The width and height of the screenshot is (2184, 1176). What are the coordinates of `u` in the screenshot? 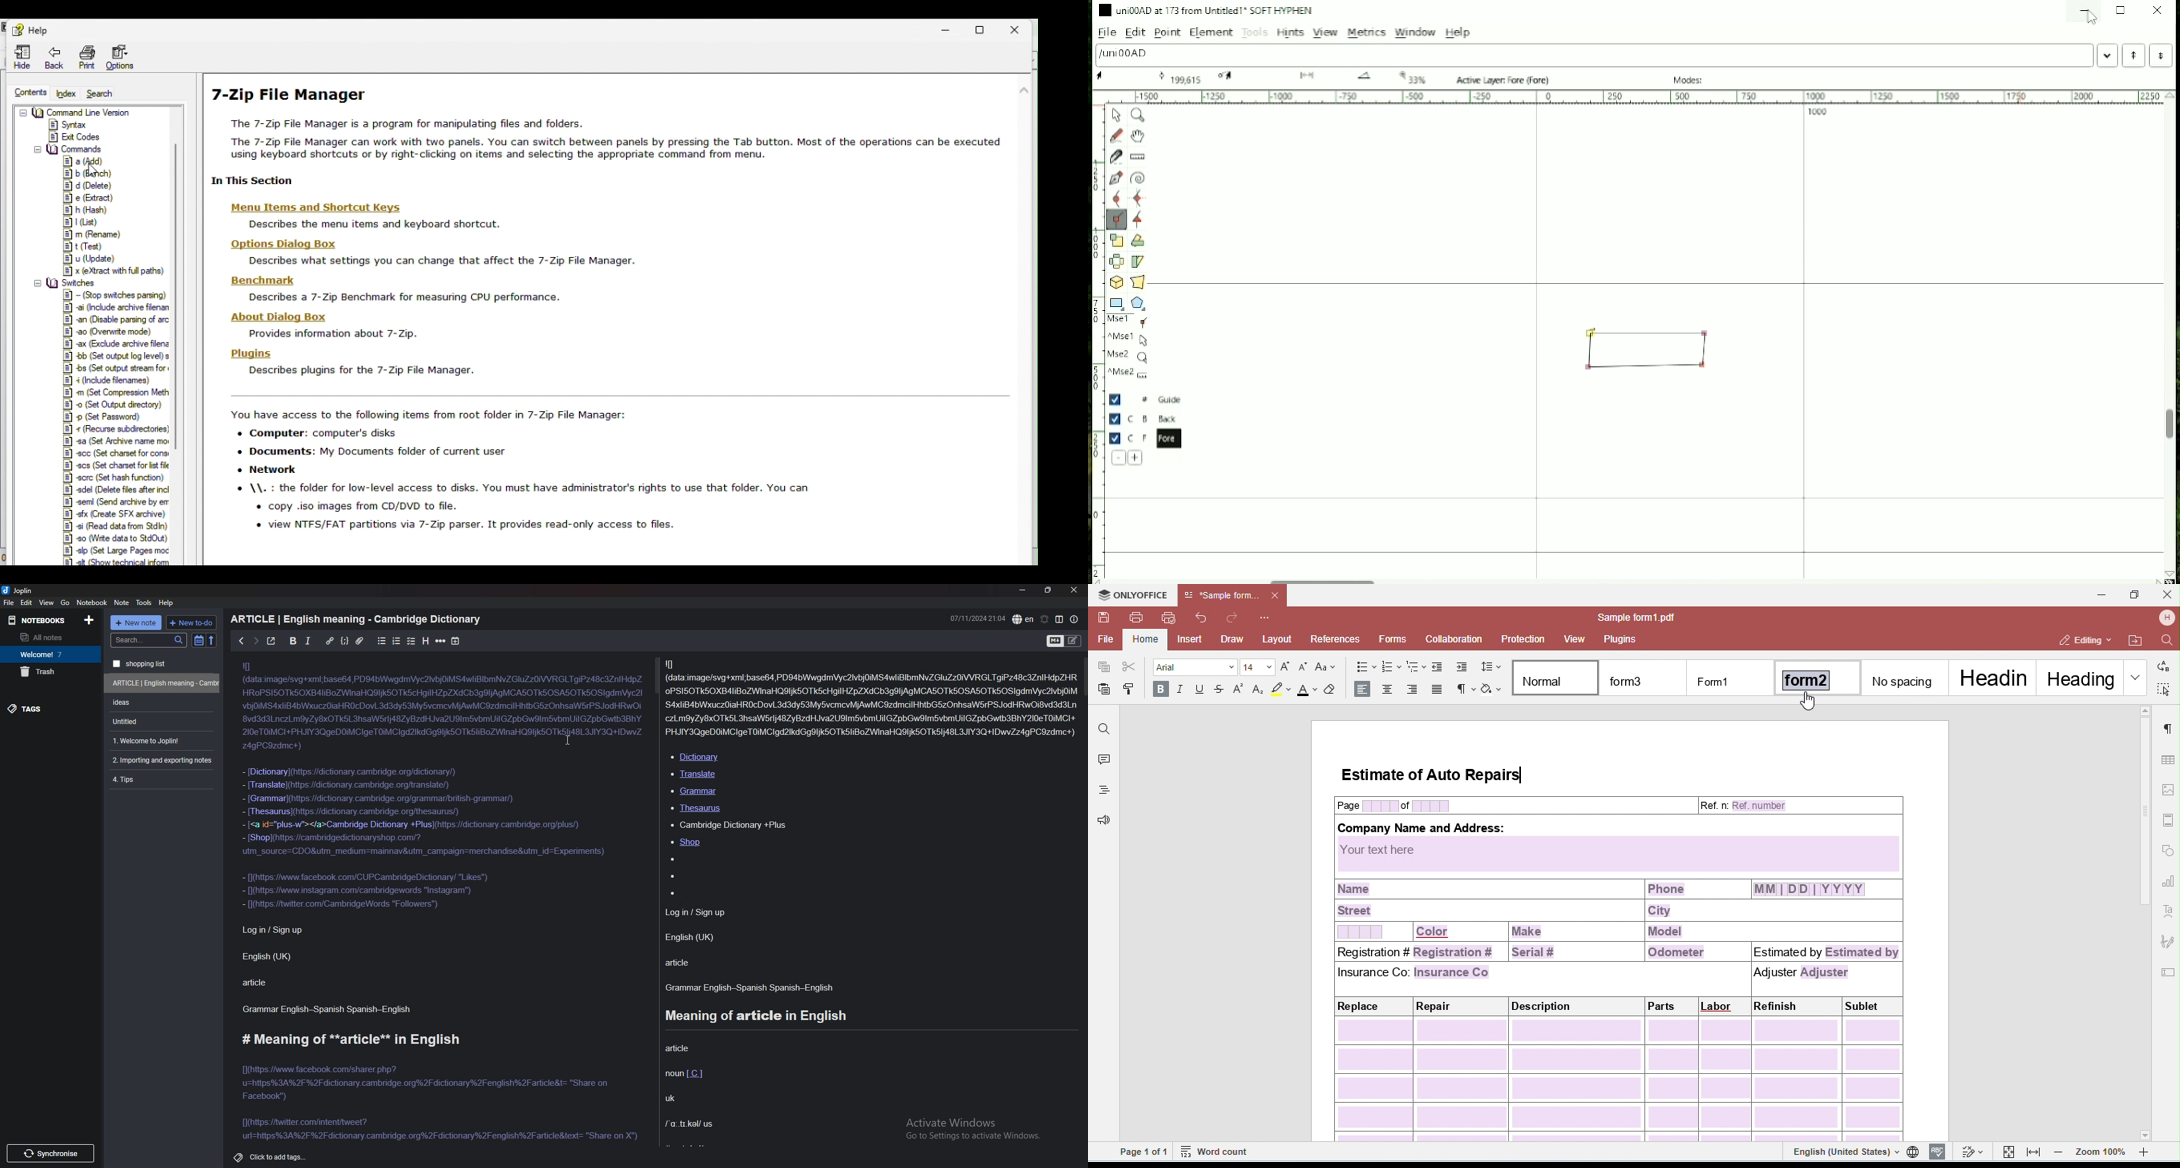 It's located at (96, 259).